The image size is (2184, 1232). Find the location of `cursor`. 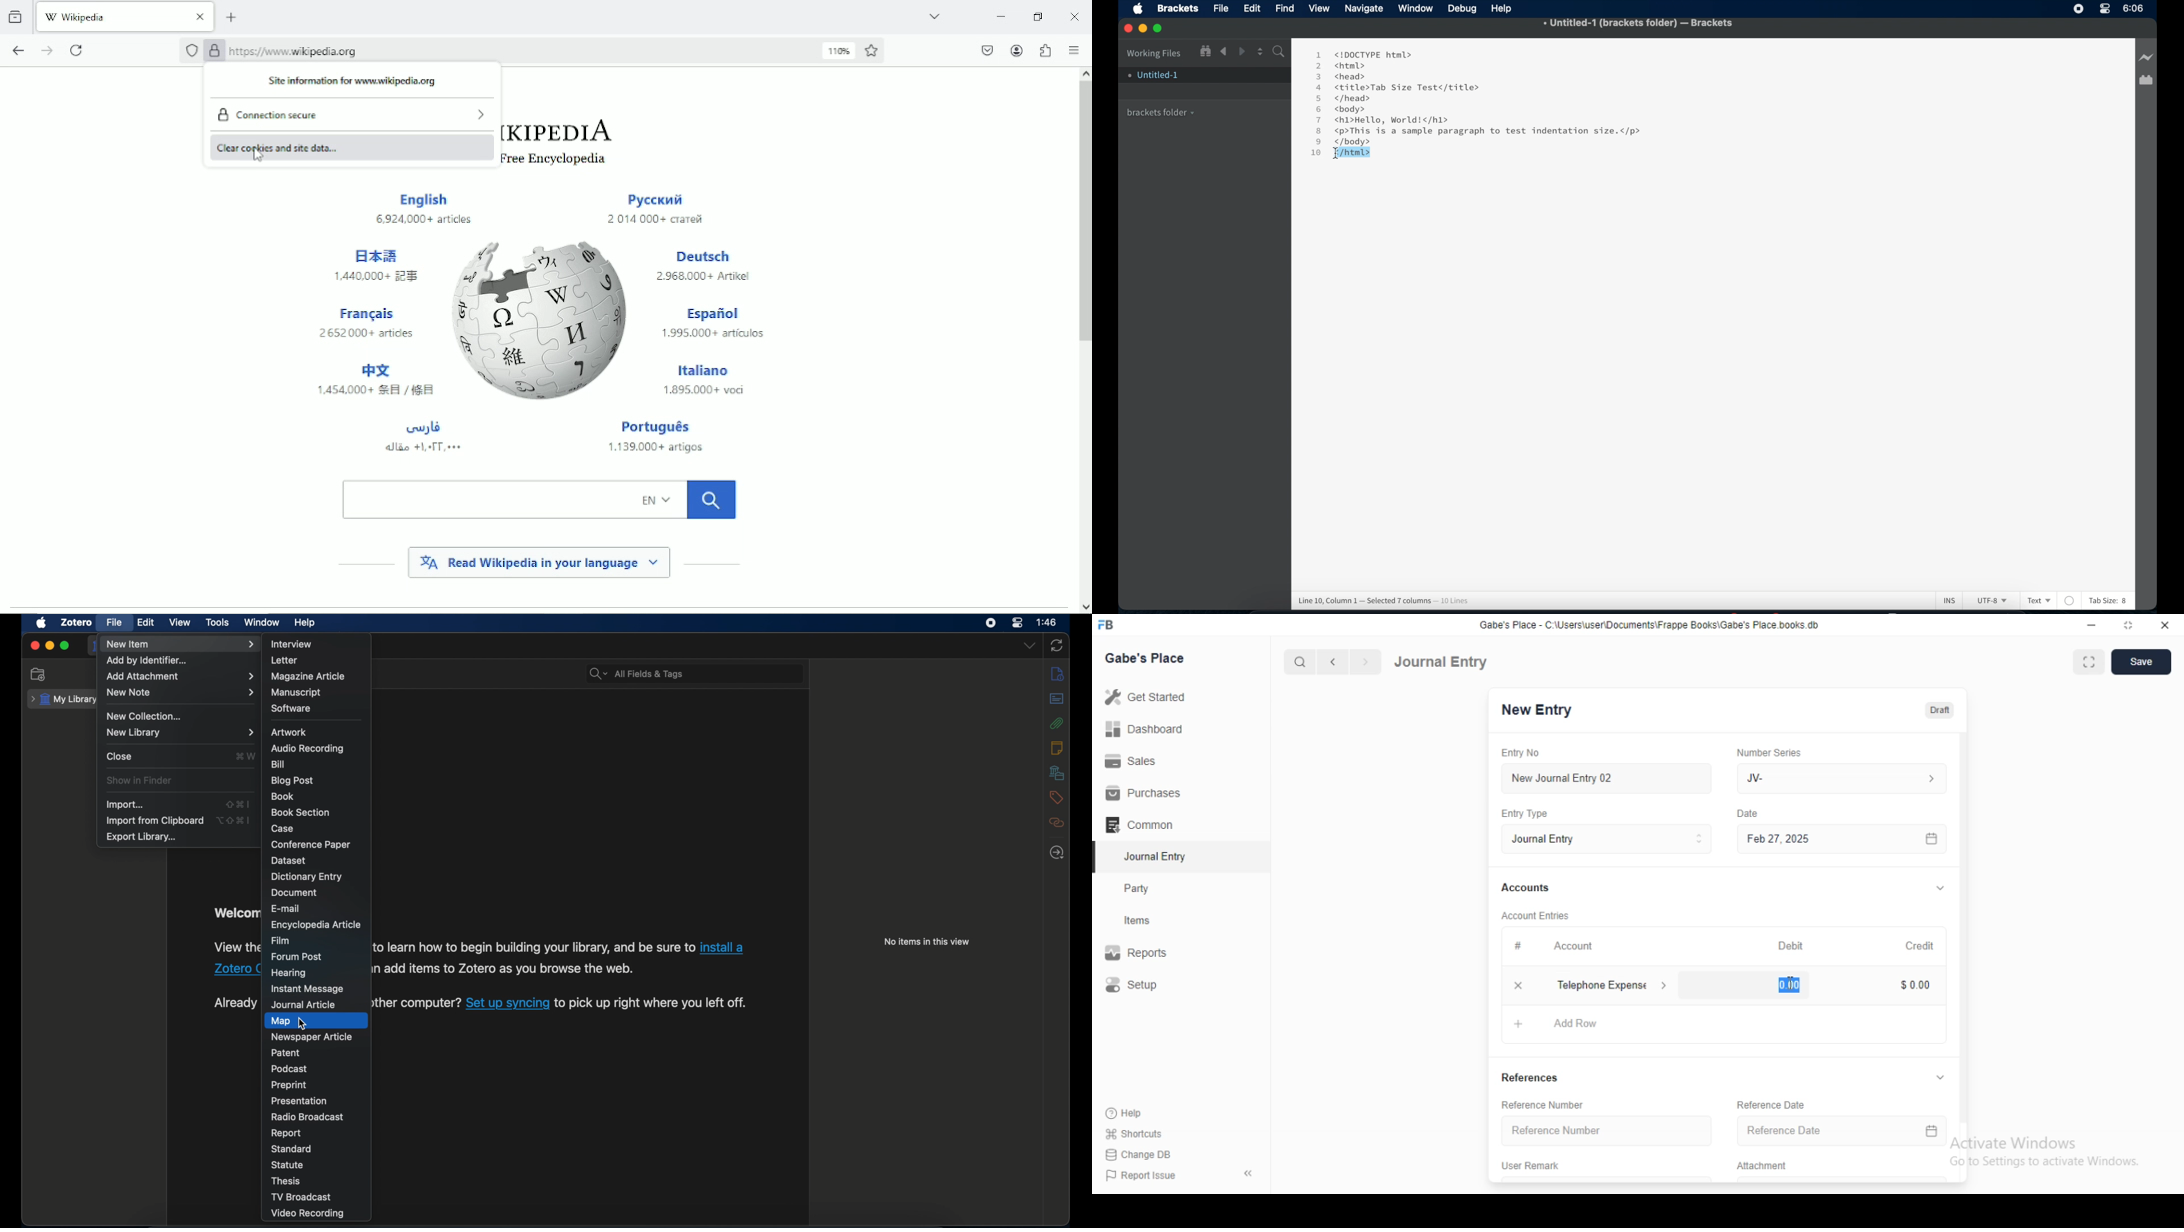

cursor is located at coordinates (303, 1025).